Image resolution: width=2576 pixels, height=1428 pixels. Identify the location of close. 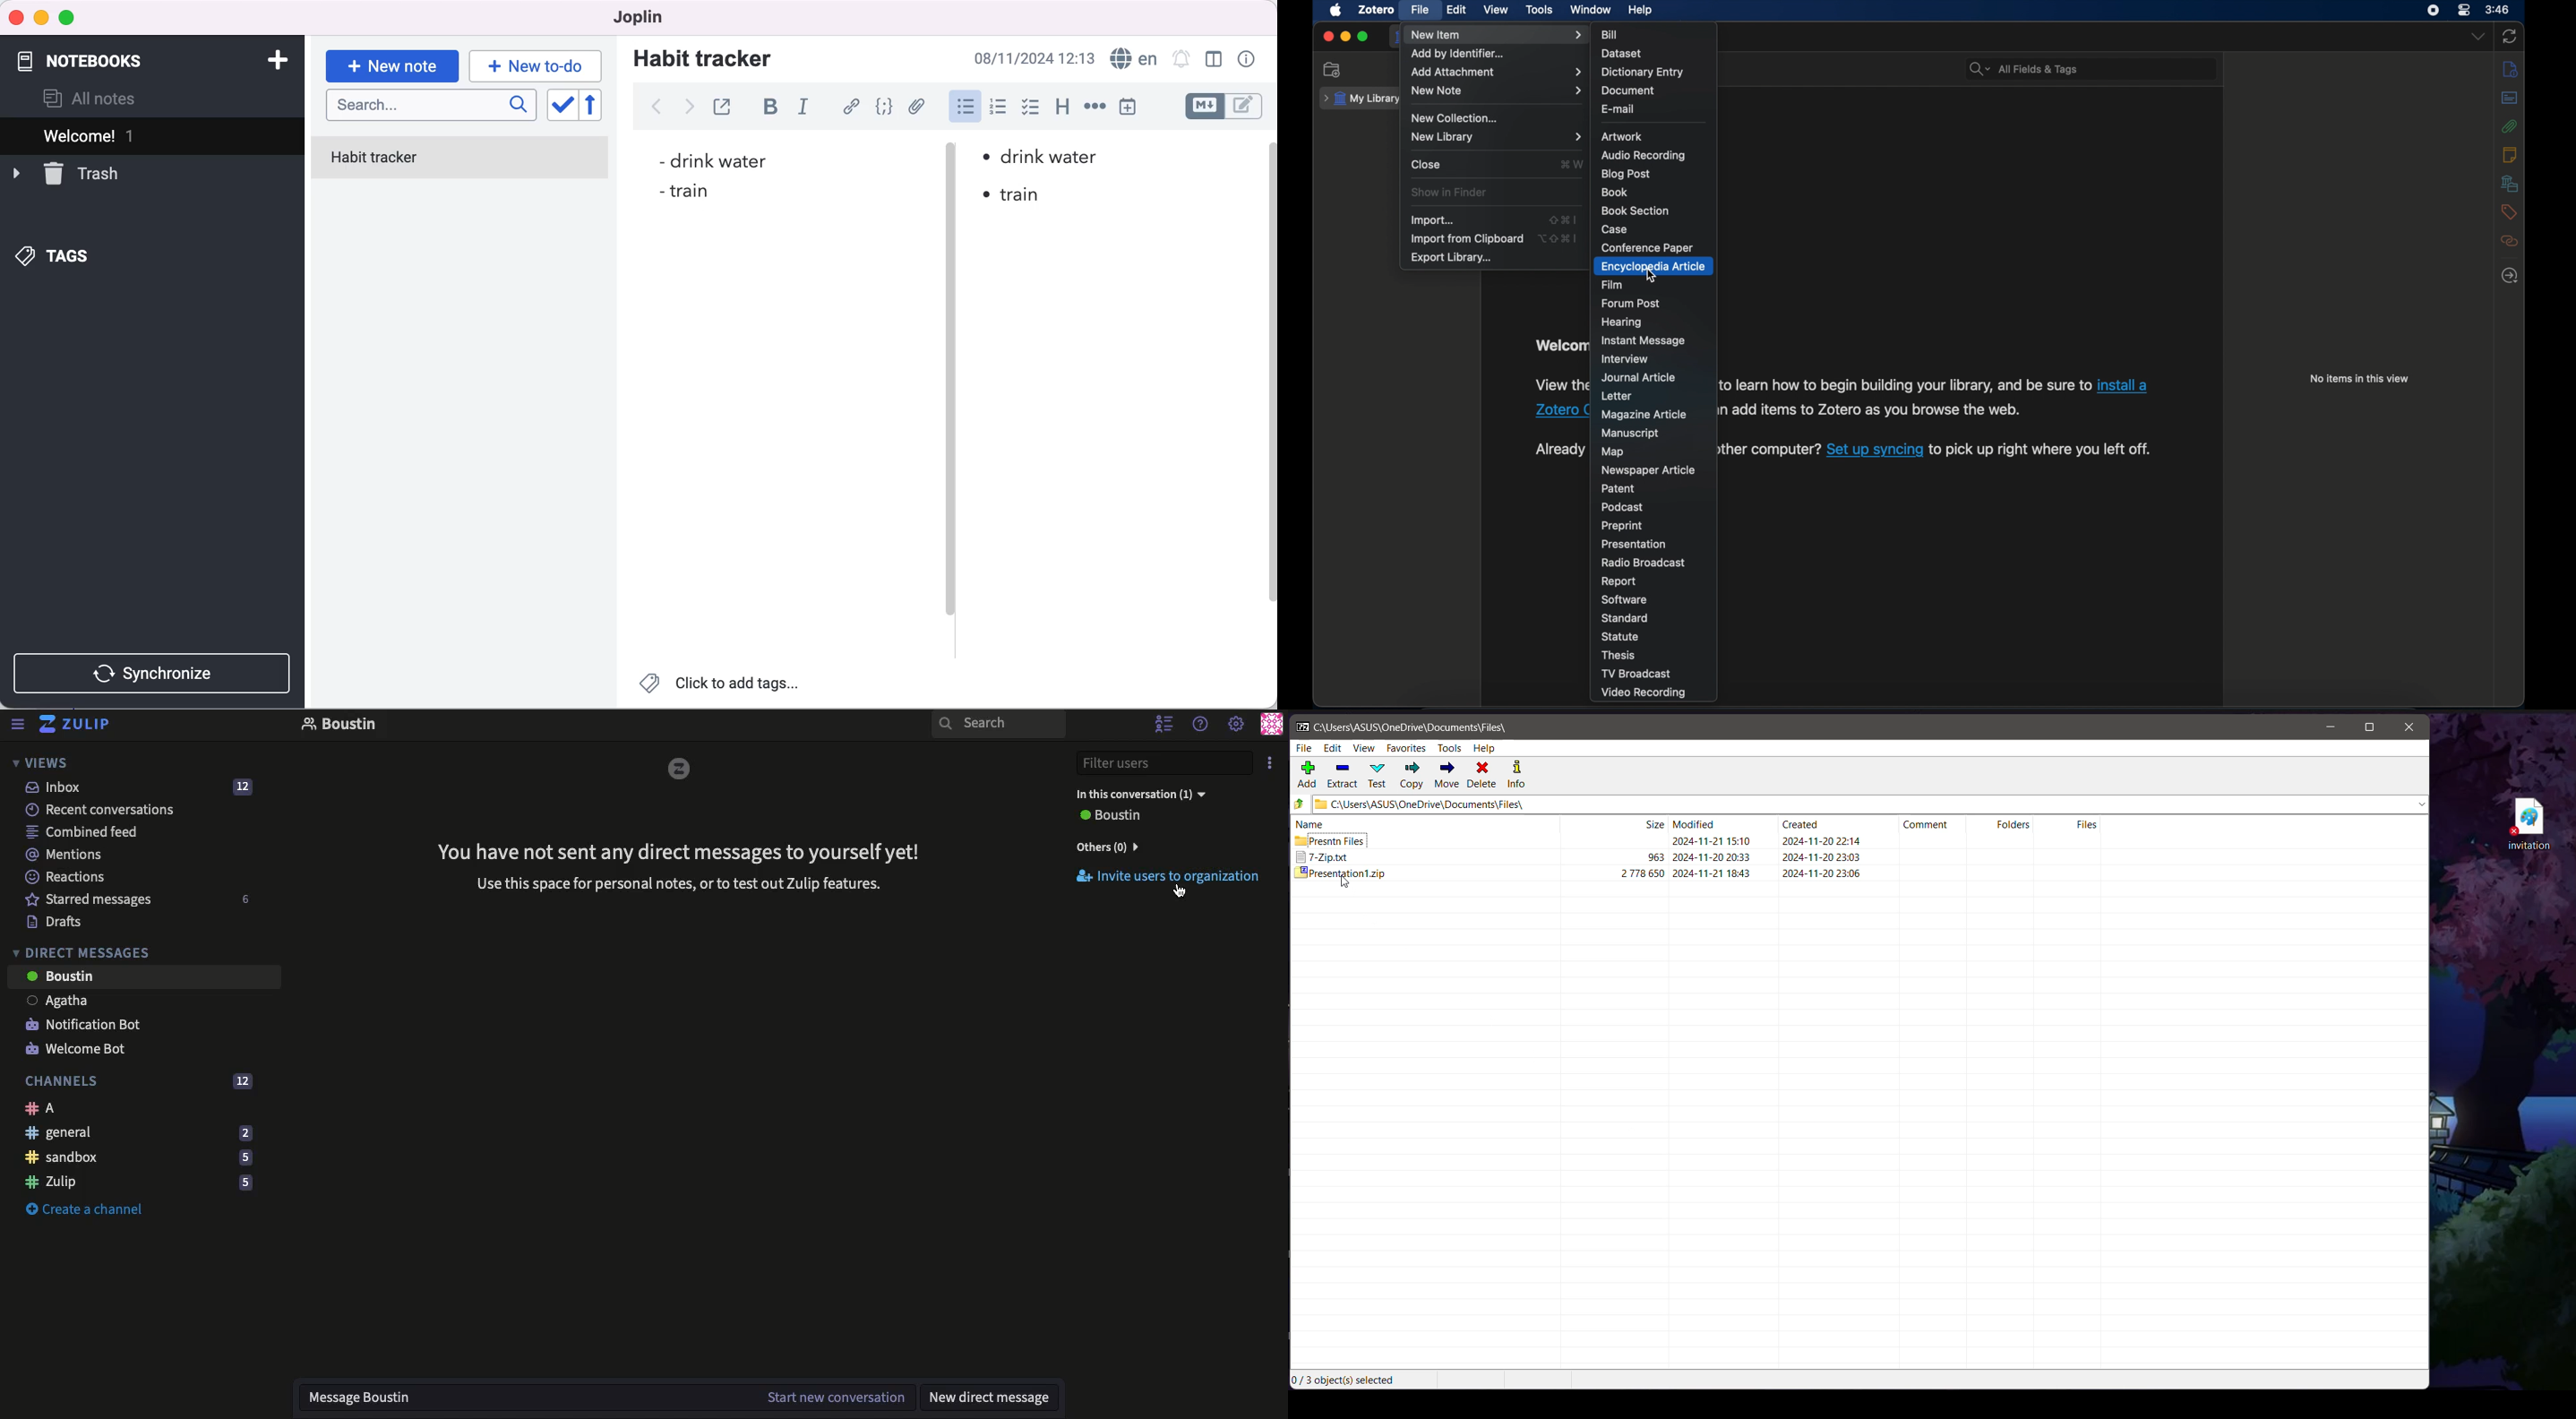
(1426, 164).